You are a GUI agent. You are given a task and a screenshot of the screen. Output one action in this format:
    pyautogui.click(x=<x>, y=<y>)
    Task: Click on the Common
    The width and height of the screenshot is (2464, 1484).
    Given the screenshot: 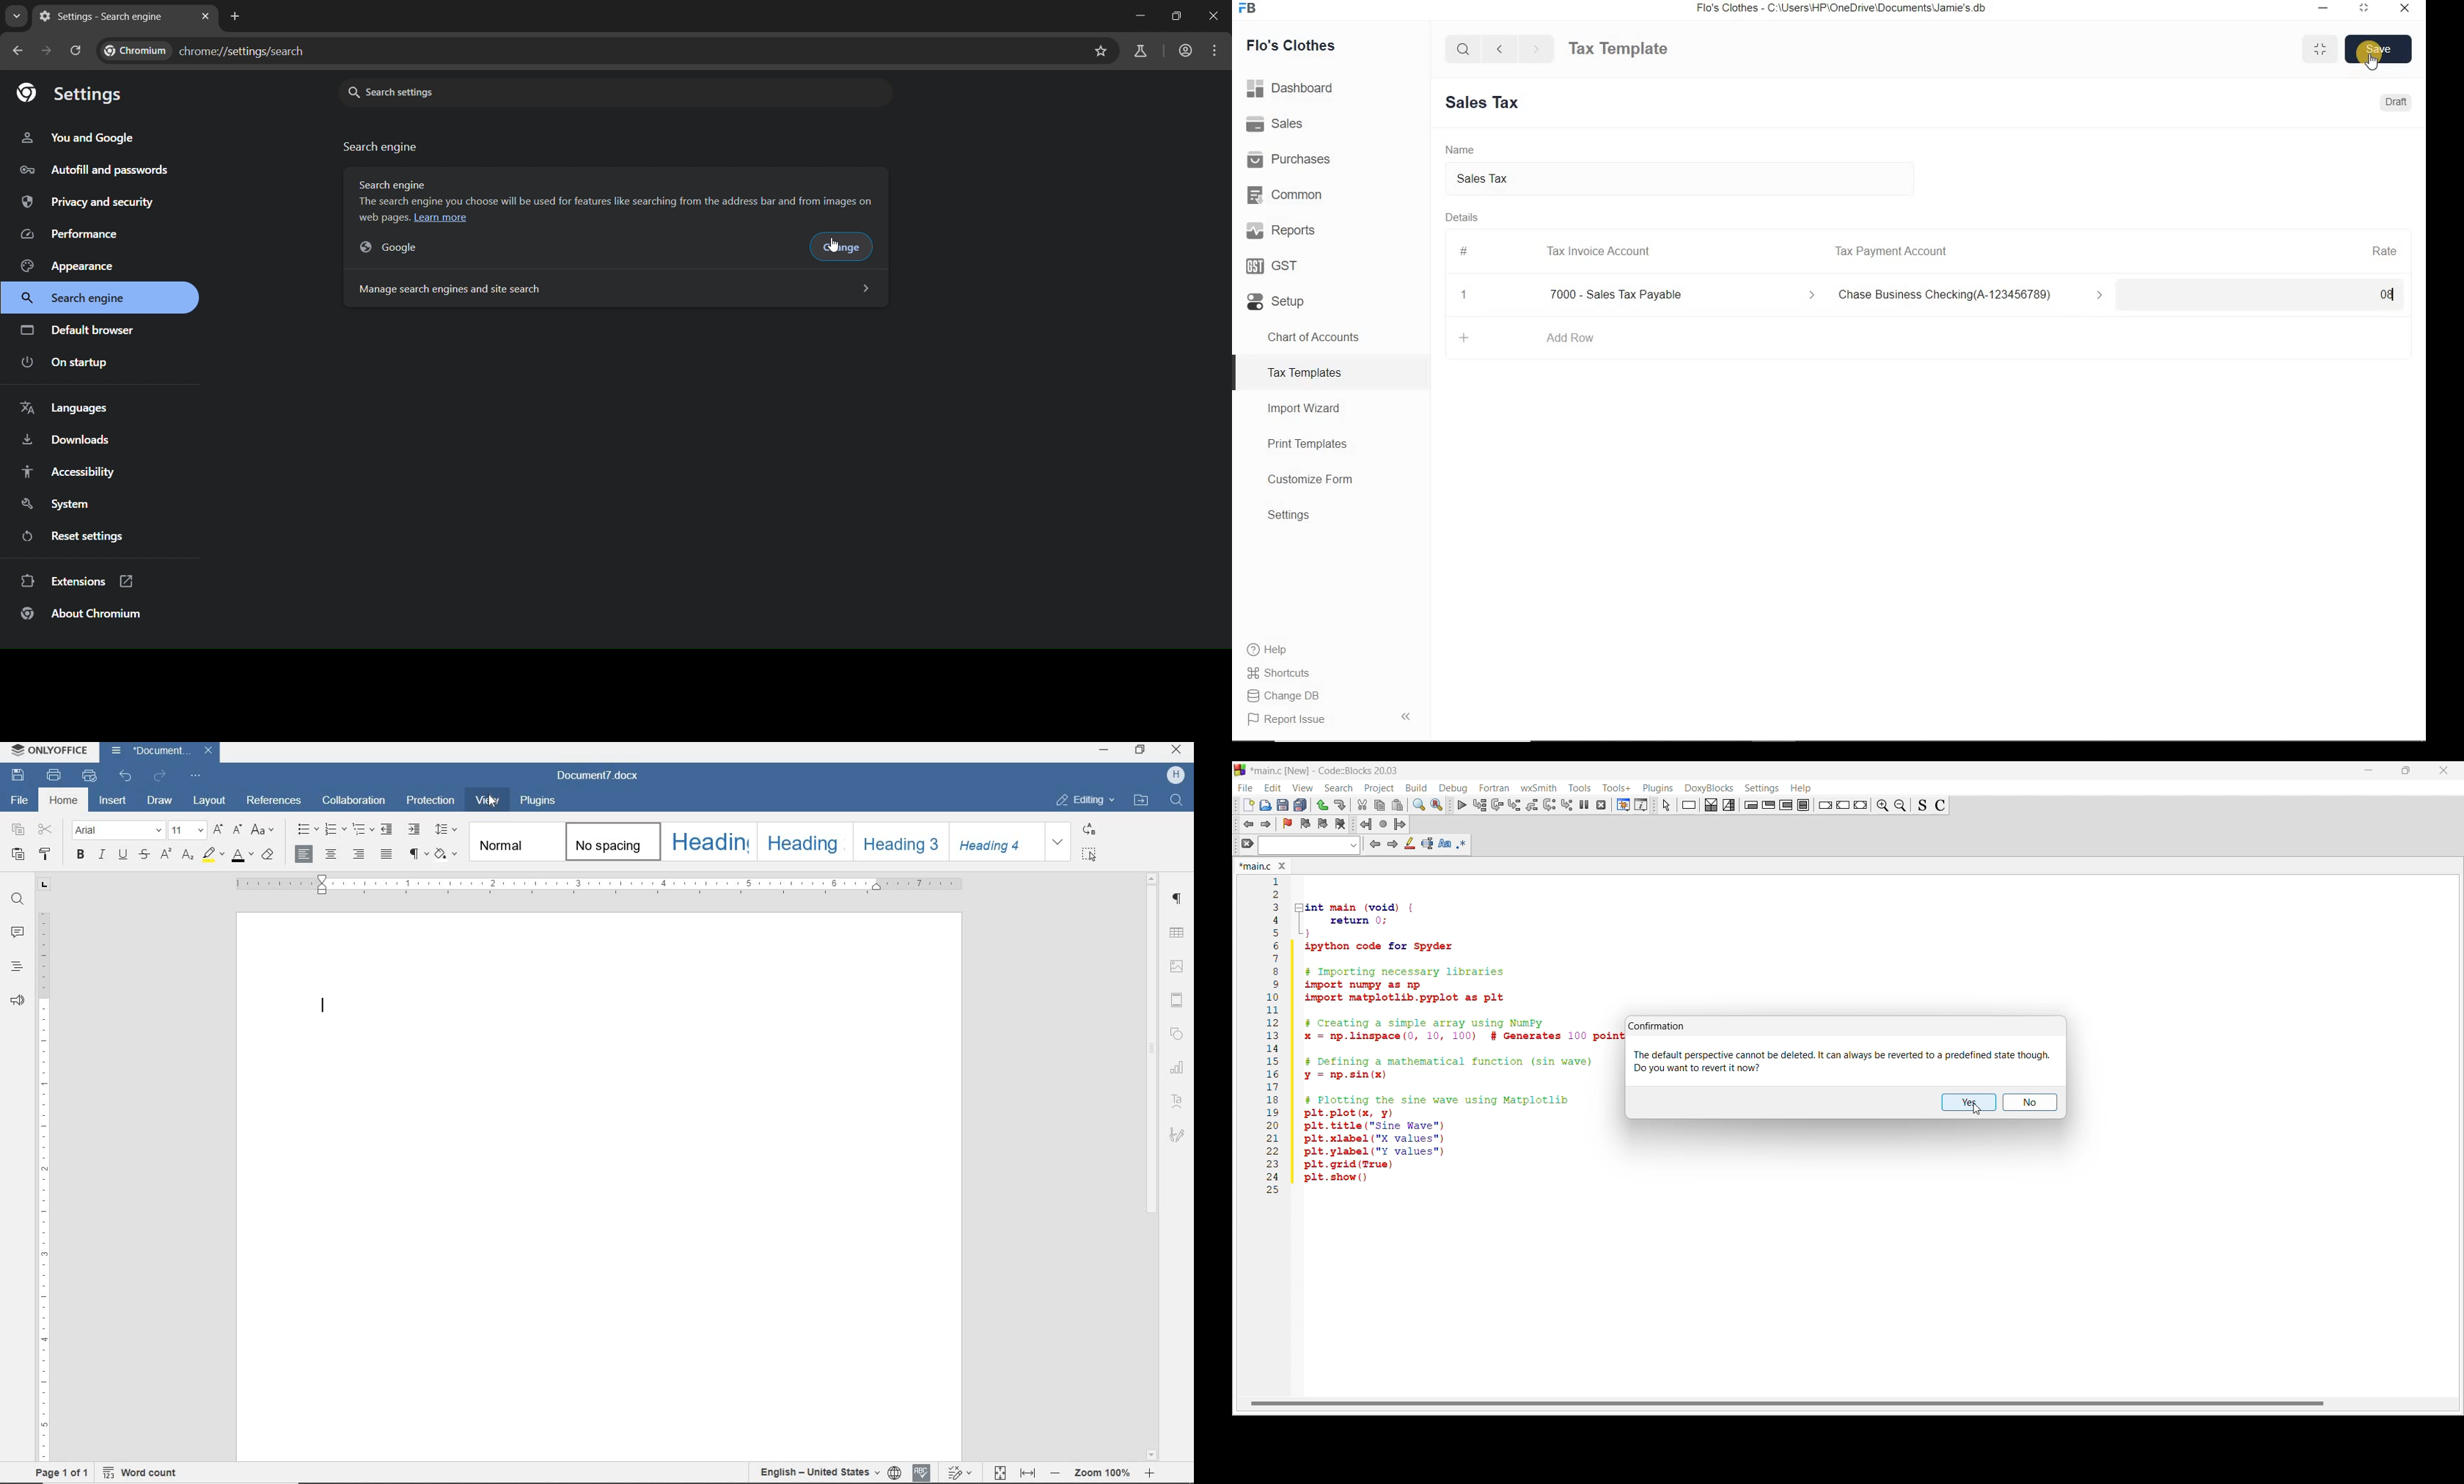 What is the action you would take?
    pyautogui.click(x=1331, y=193)
    